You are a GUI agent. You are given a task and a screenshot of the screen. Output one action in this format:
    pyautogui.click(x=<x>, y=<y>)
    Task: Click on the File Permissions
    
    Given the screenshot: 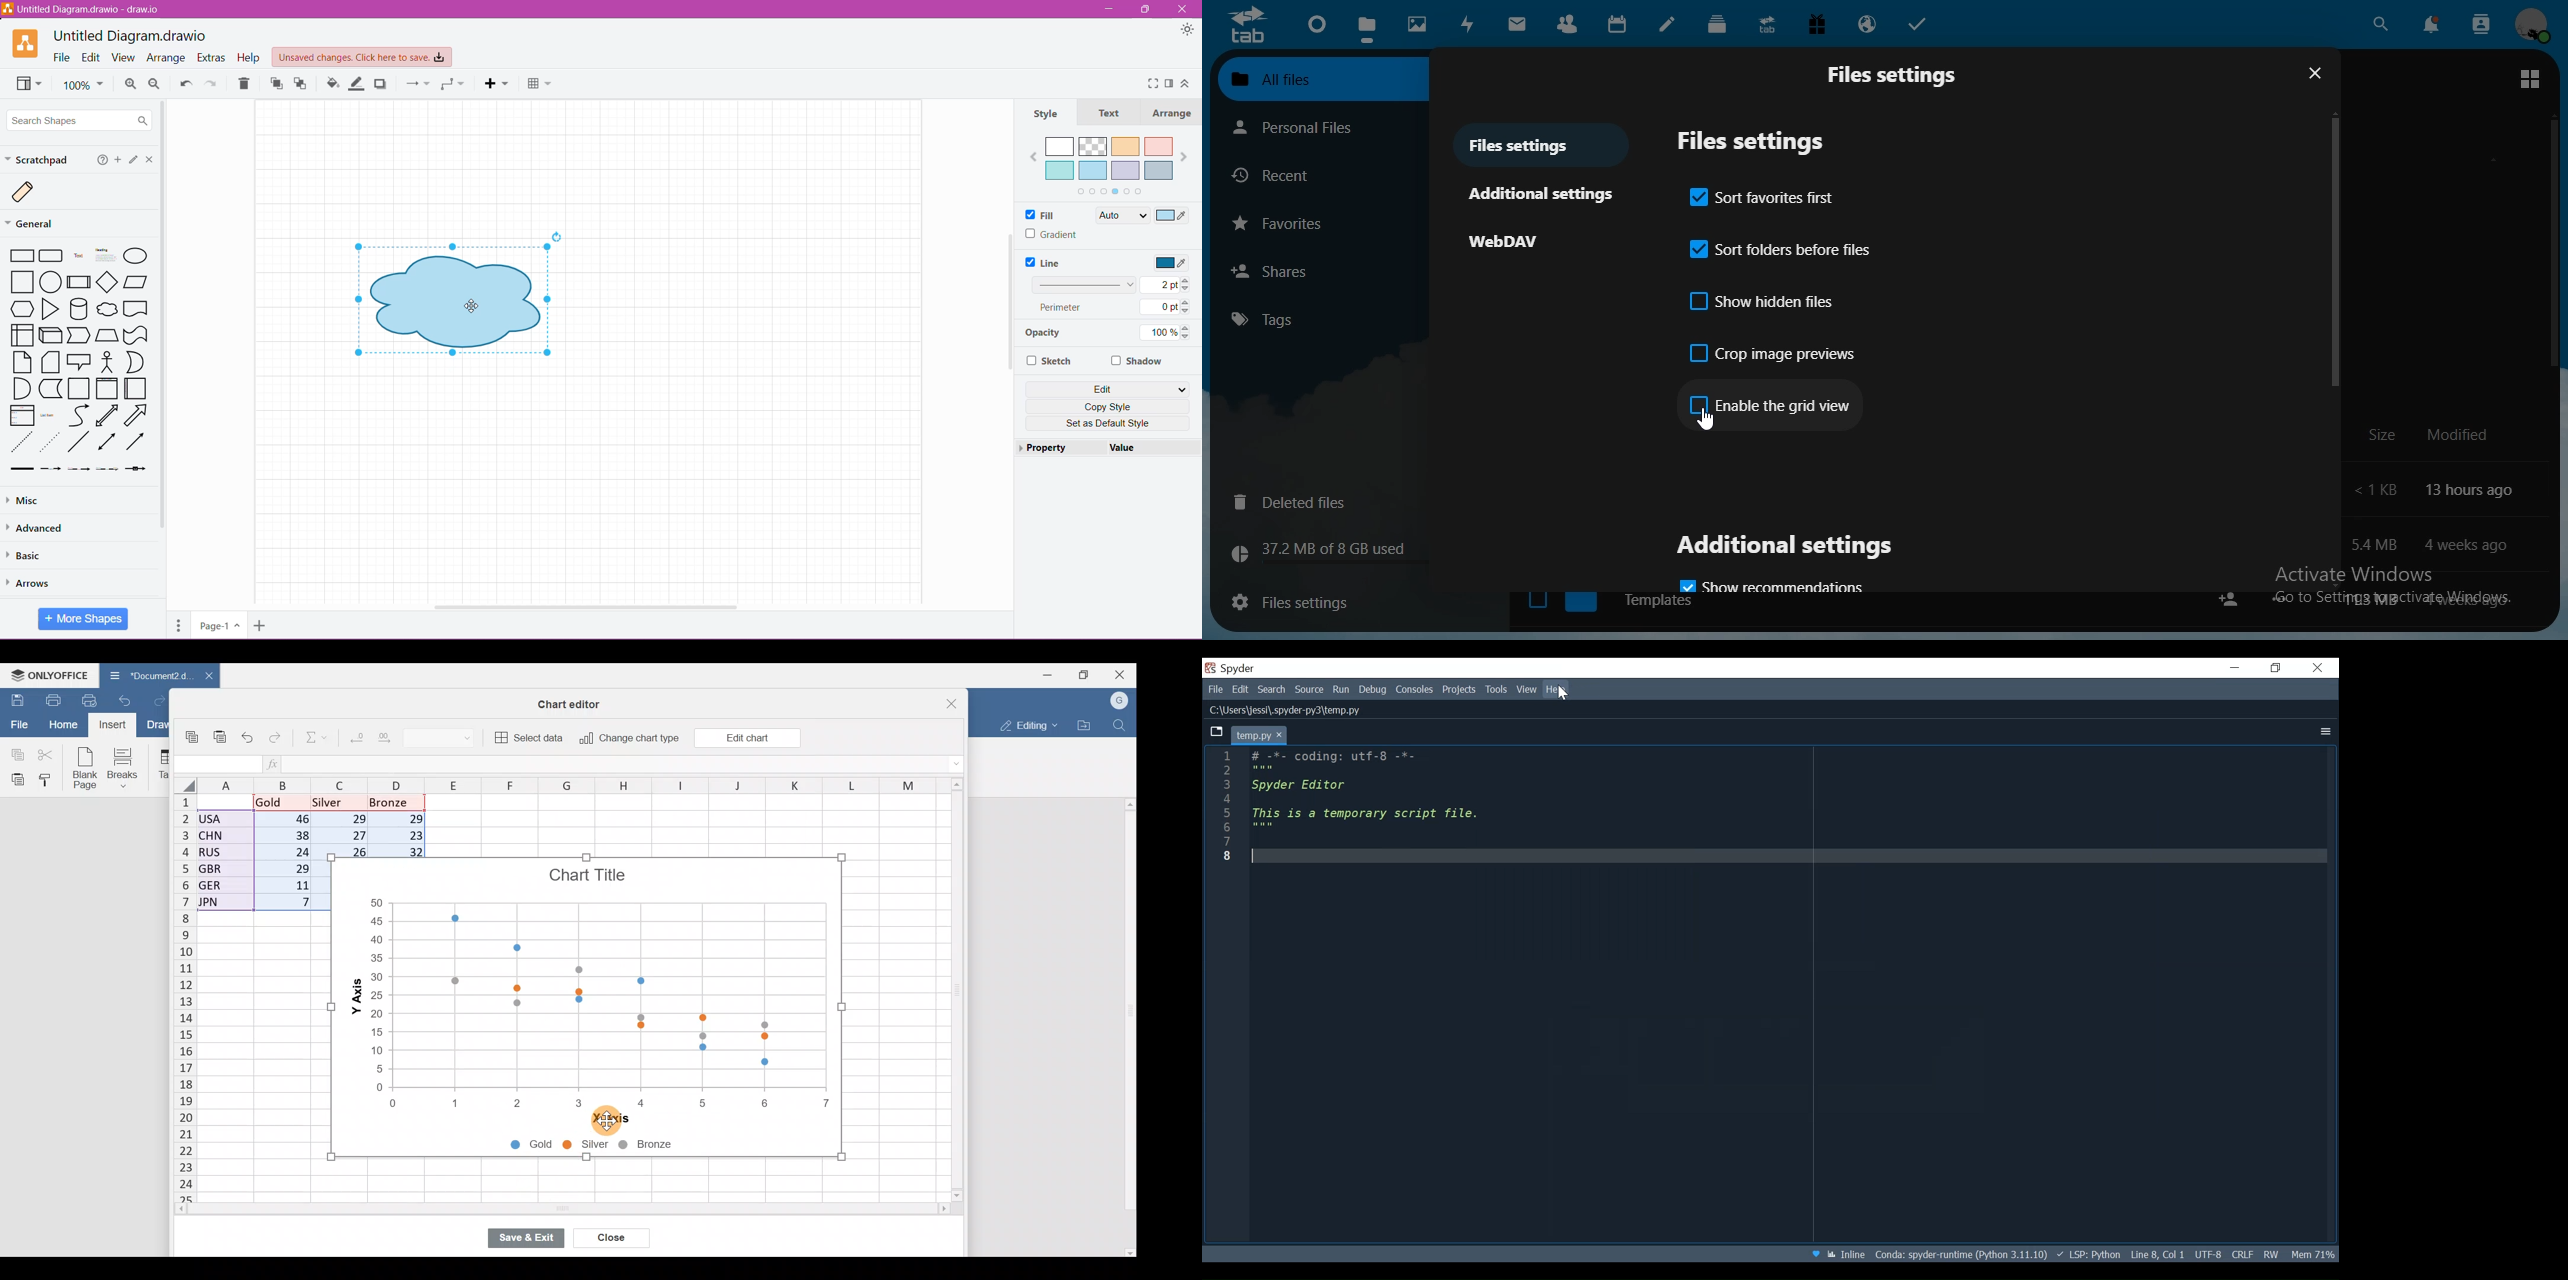 What is the action you would take?
    pyautogui.click(x=2272, y=1256)
    